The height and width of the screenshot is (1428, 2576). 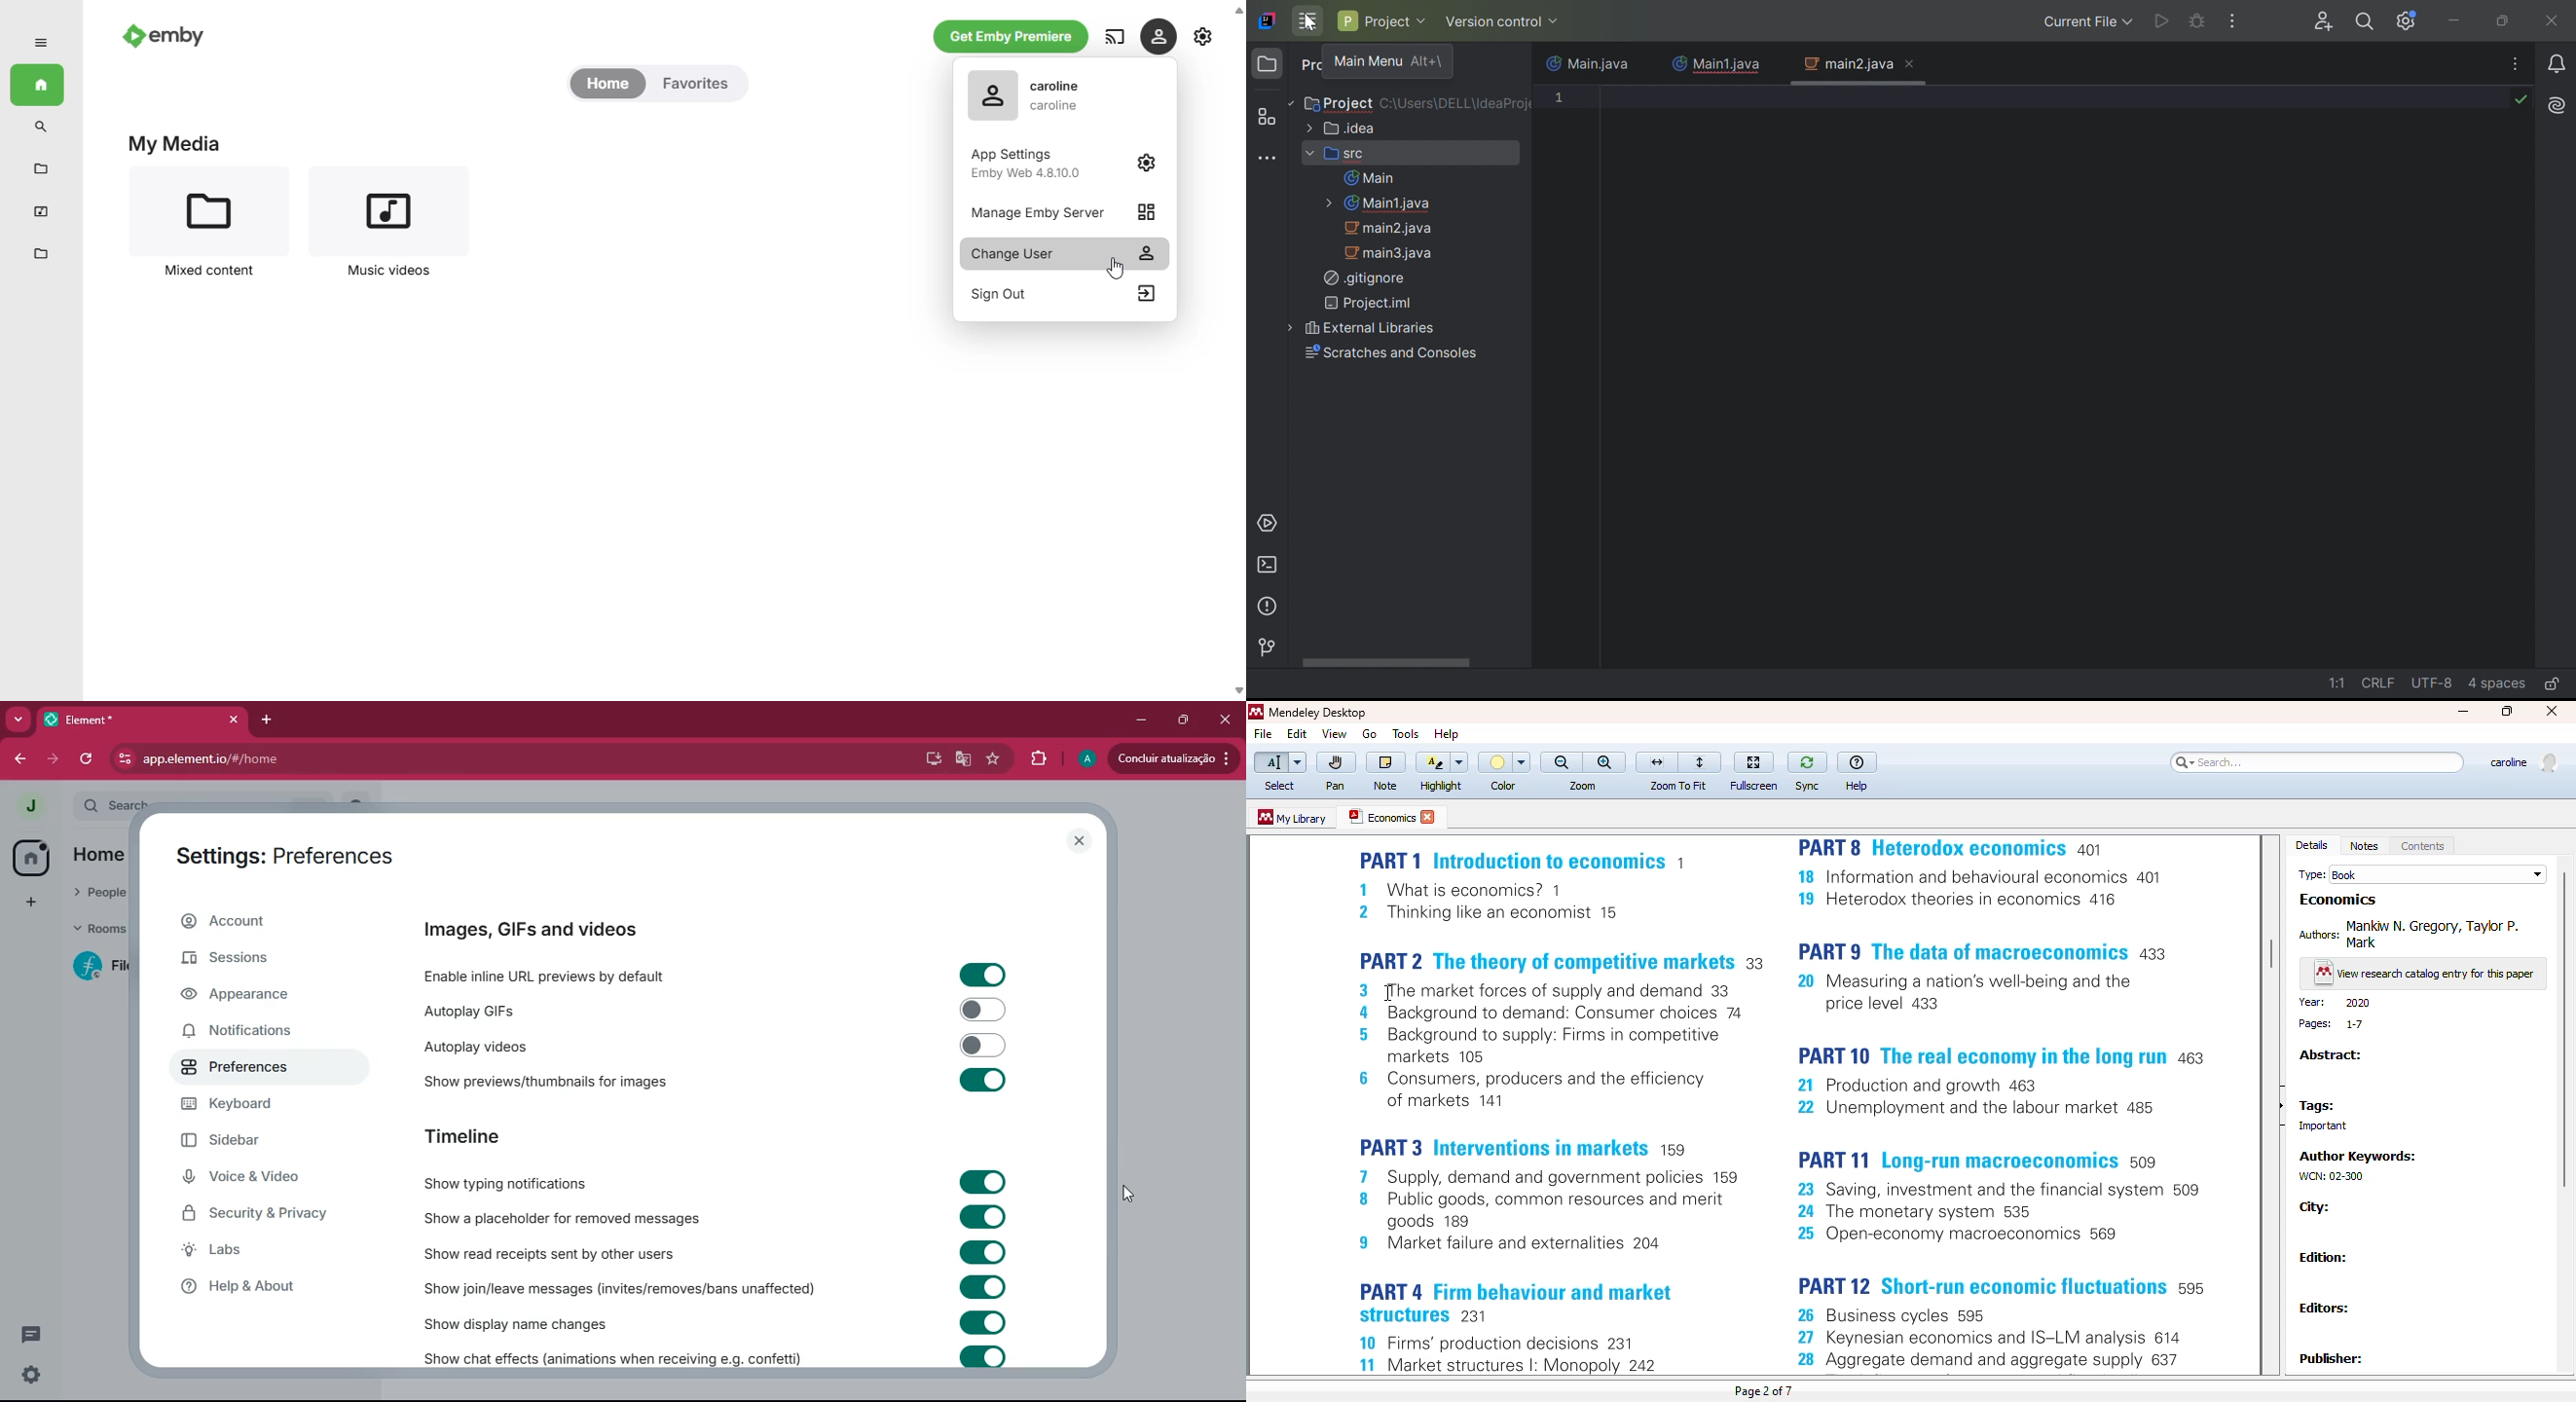 I want to click on Tags:, so click(x=2318, y=1102).